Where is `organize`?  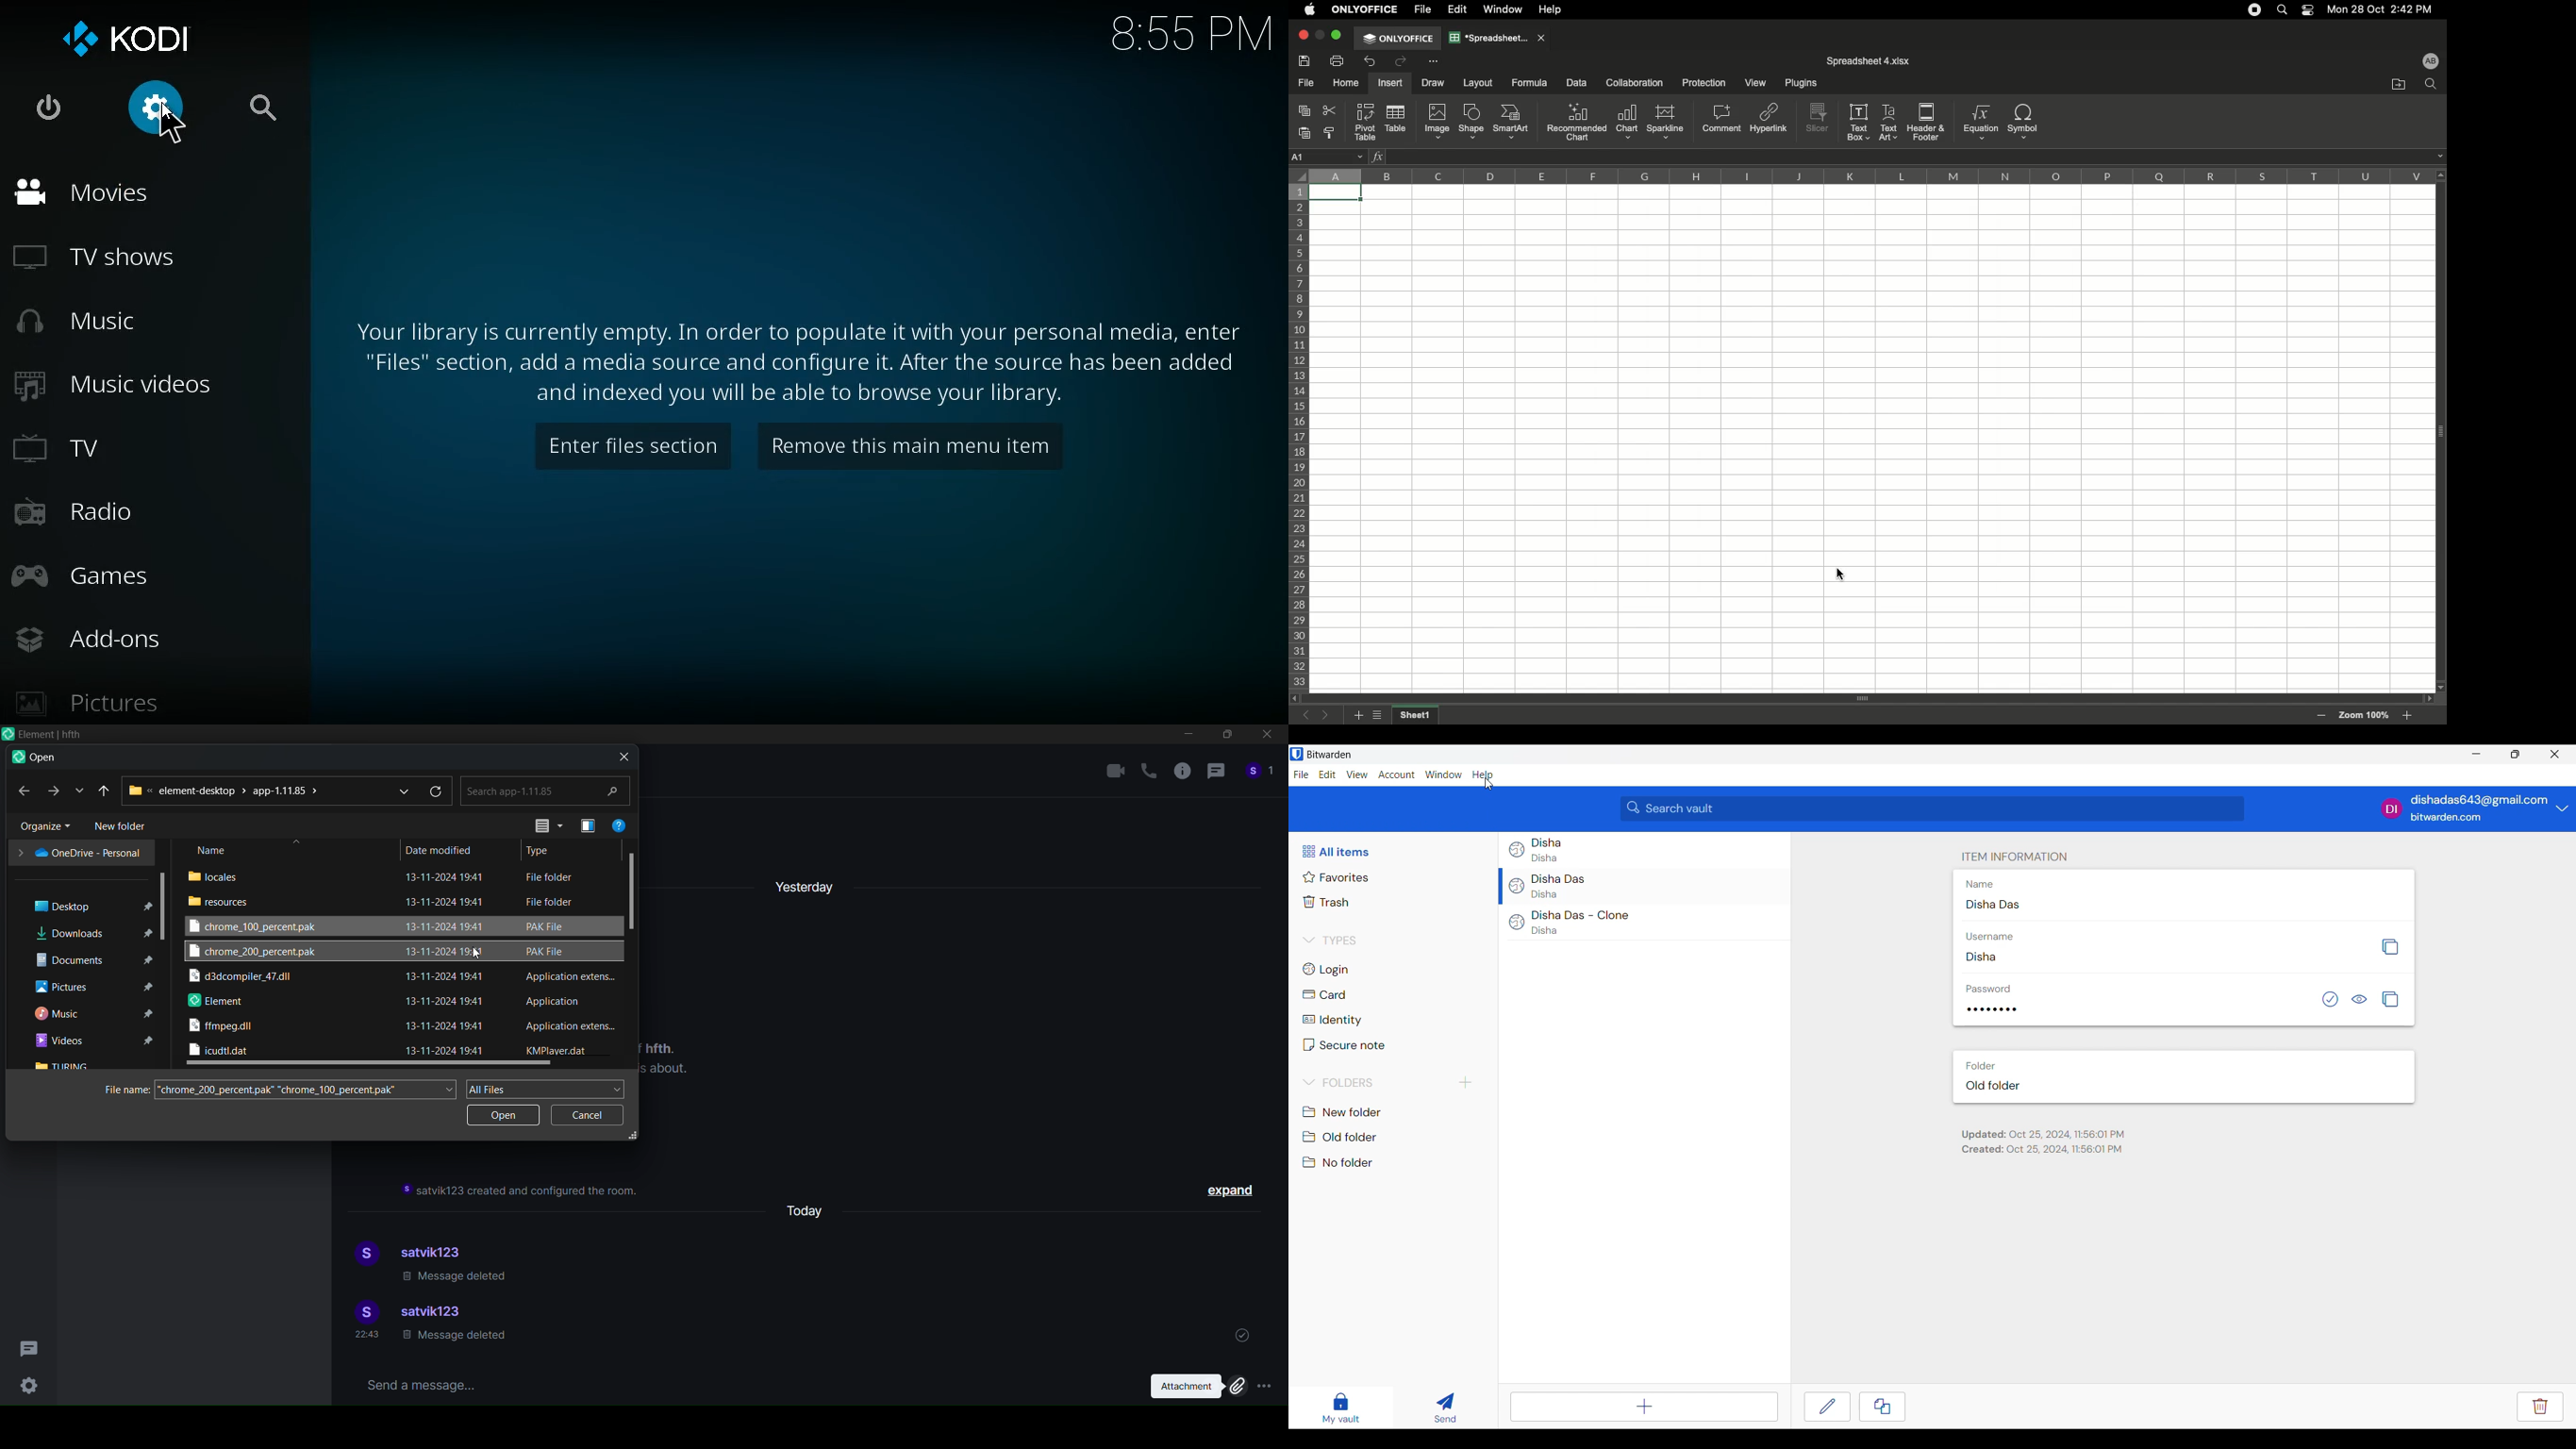
organize is located at coordinates (40, 826).